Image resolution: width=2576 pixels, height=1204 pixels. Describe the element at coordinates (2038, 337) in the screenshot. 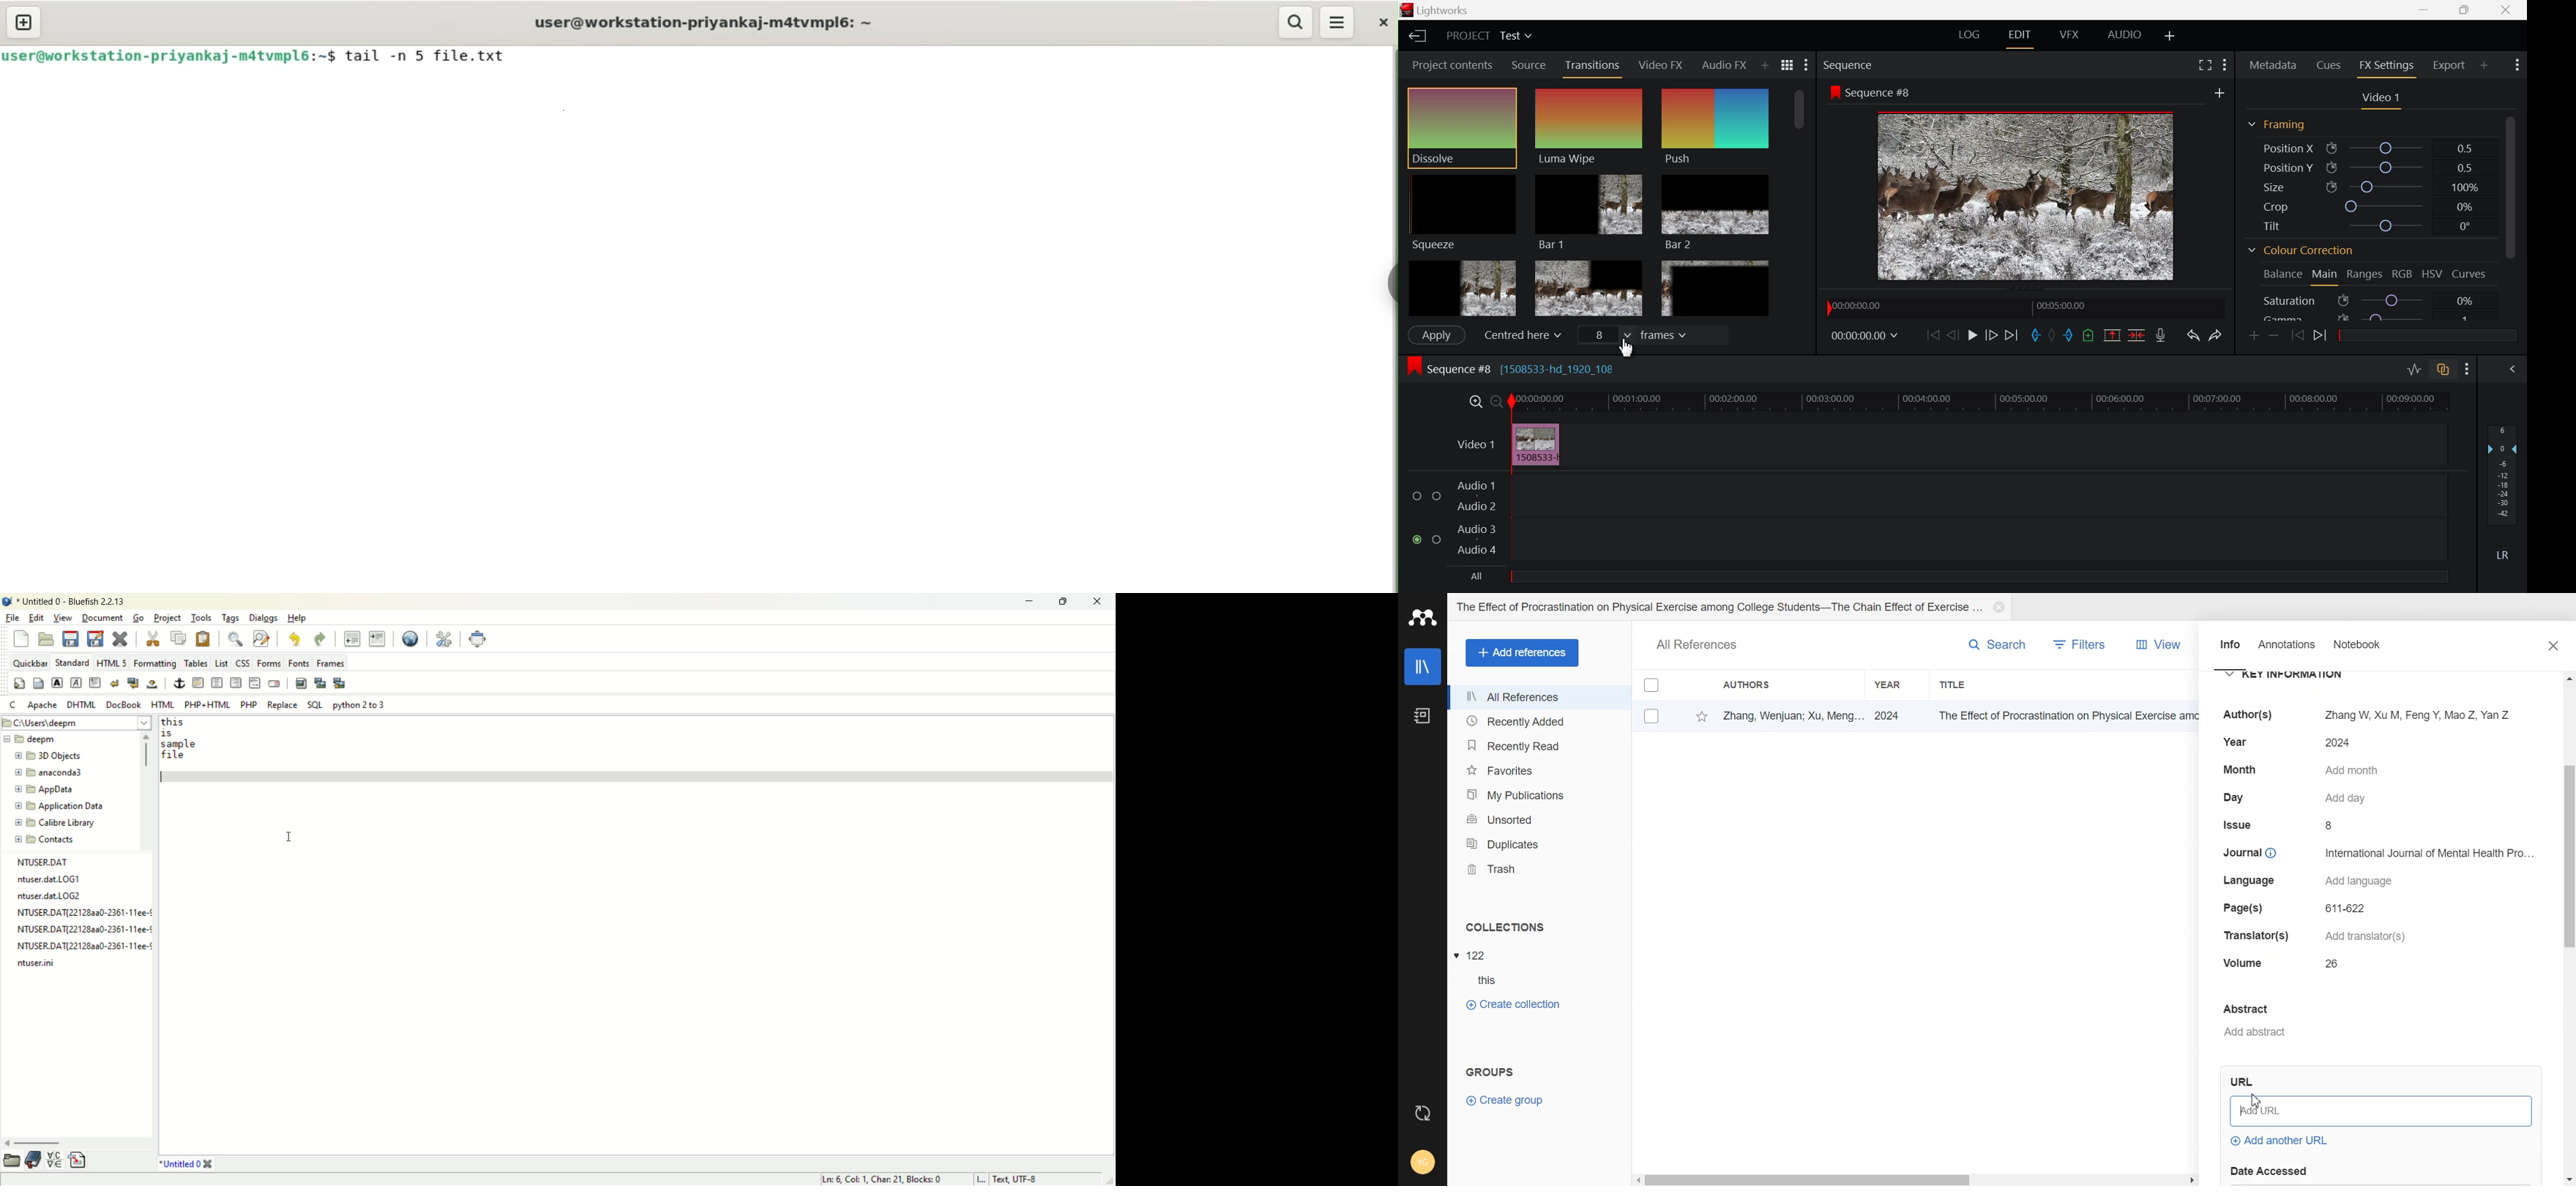

I see `Mark In` at that location.